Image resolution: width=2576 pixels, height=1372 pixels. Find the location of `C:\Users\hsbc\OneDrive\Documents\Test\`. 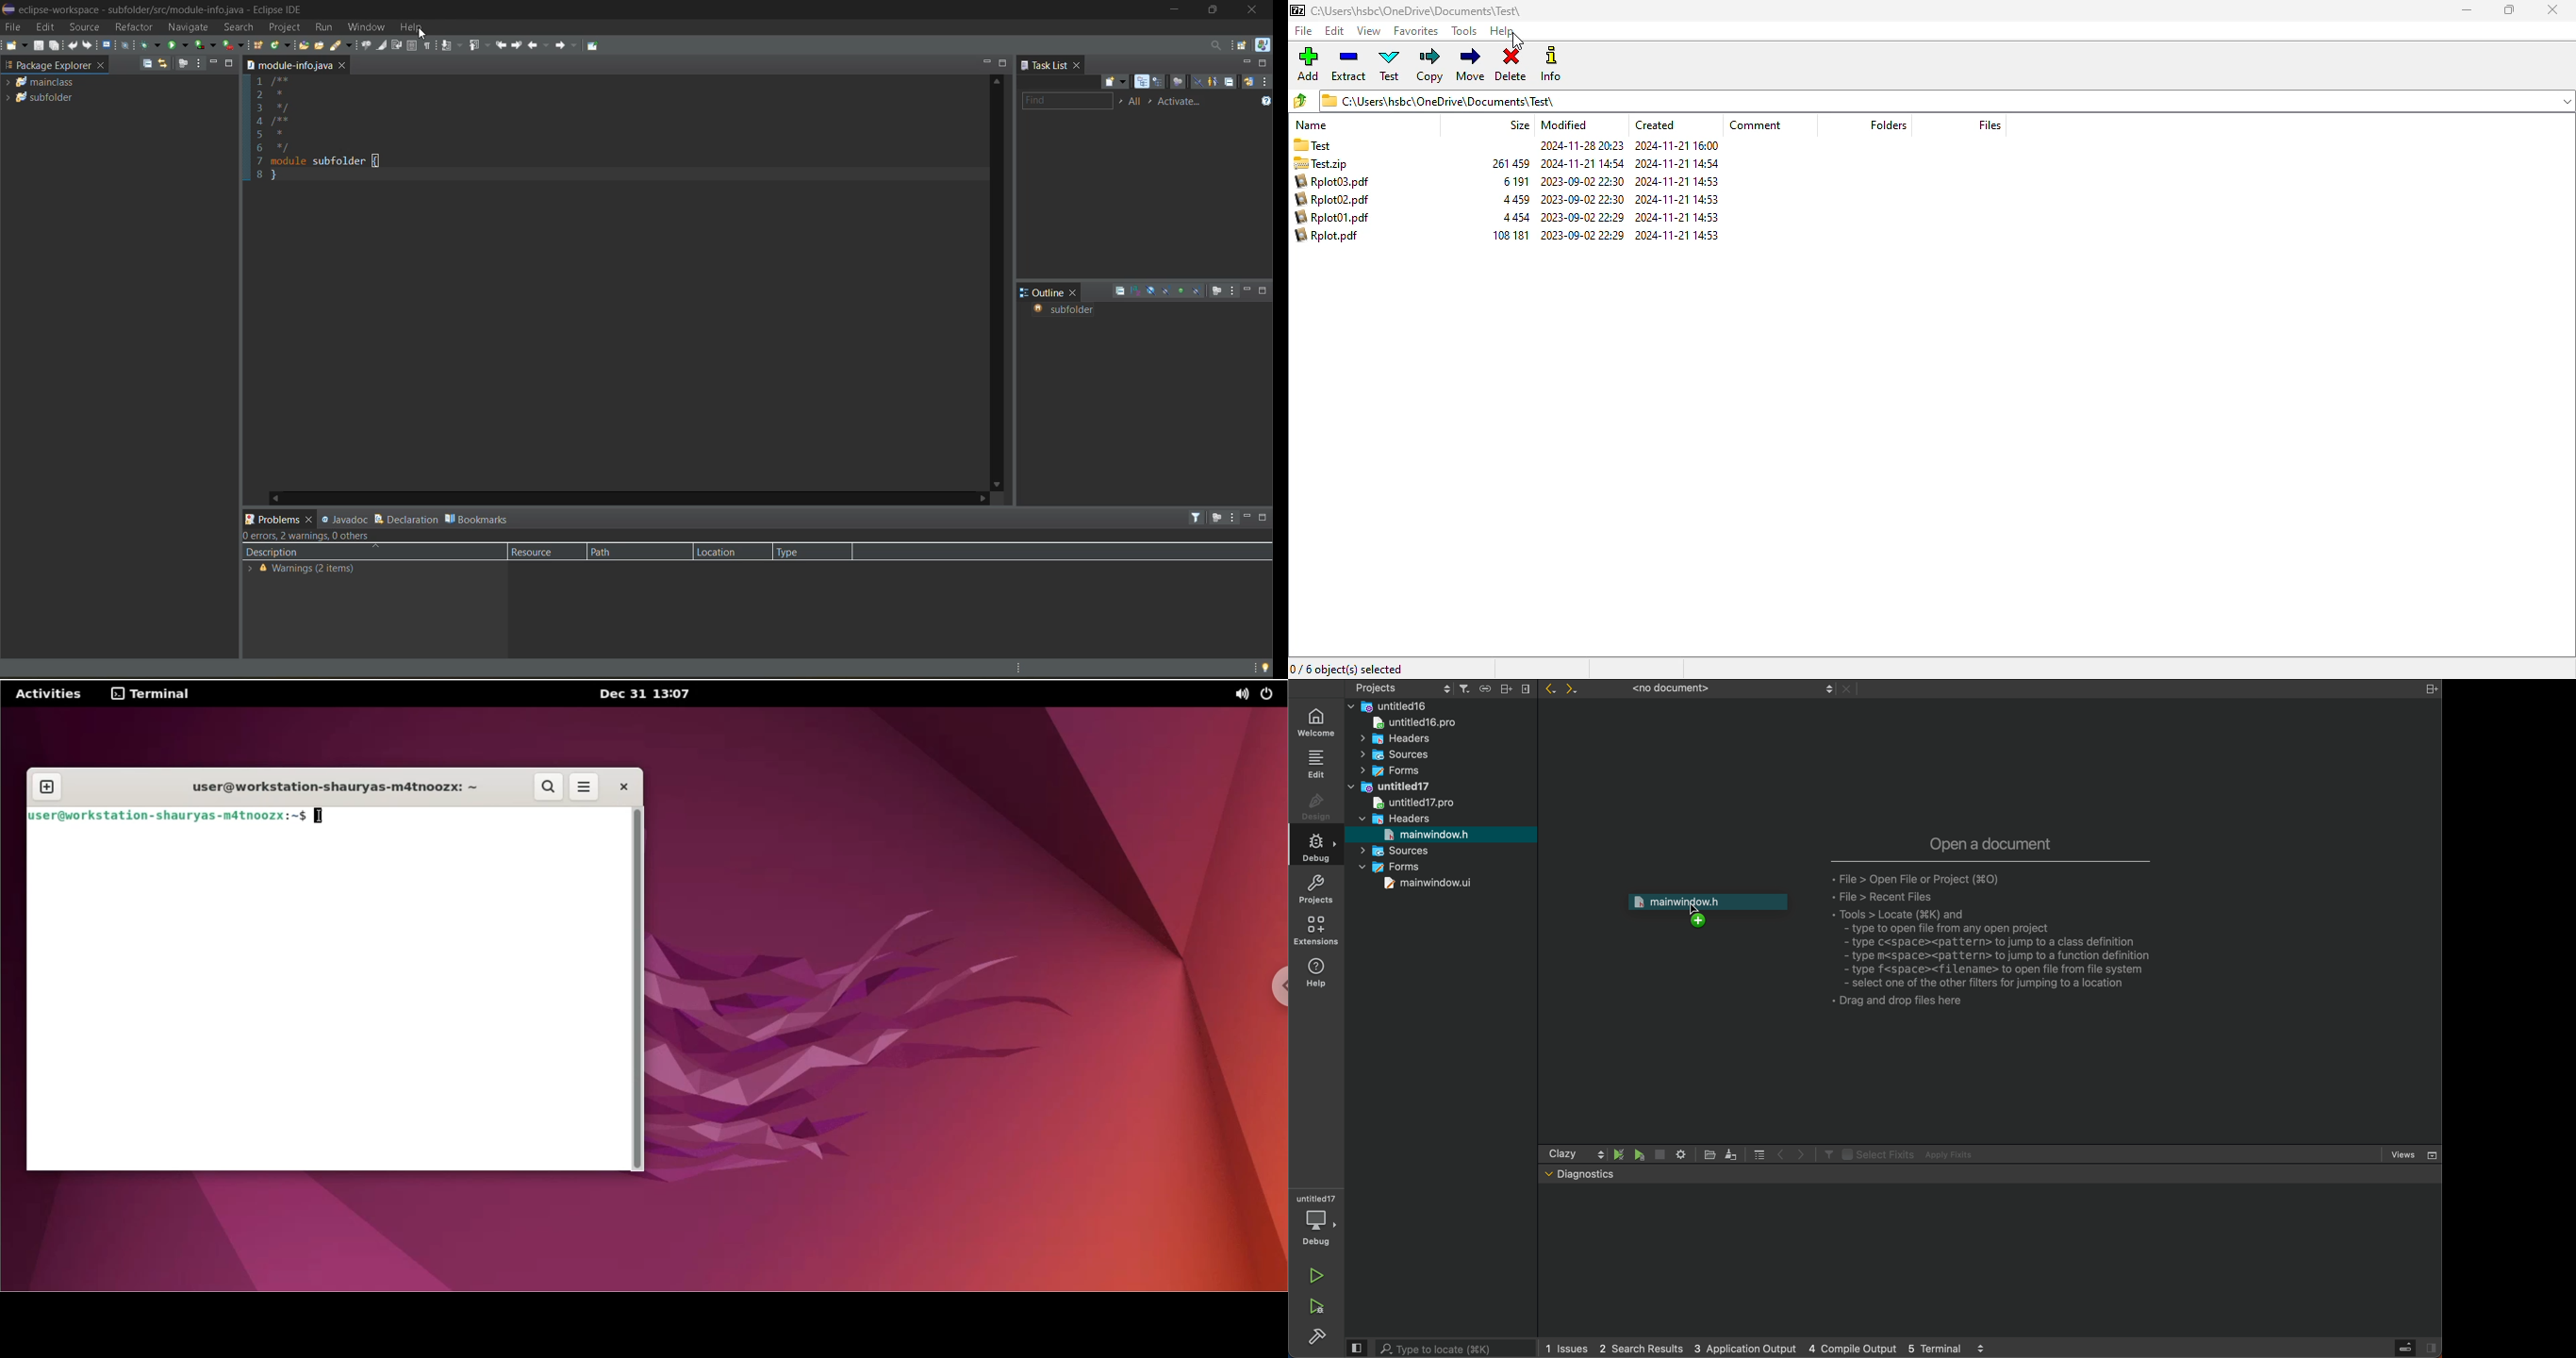

C:\Users\hsbc\OneDrive\Documents\Test\ is located at coordinates (1932, 104).